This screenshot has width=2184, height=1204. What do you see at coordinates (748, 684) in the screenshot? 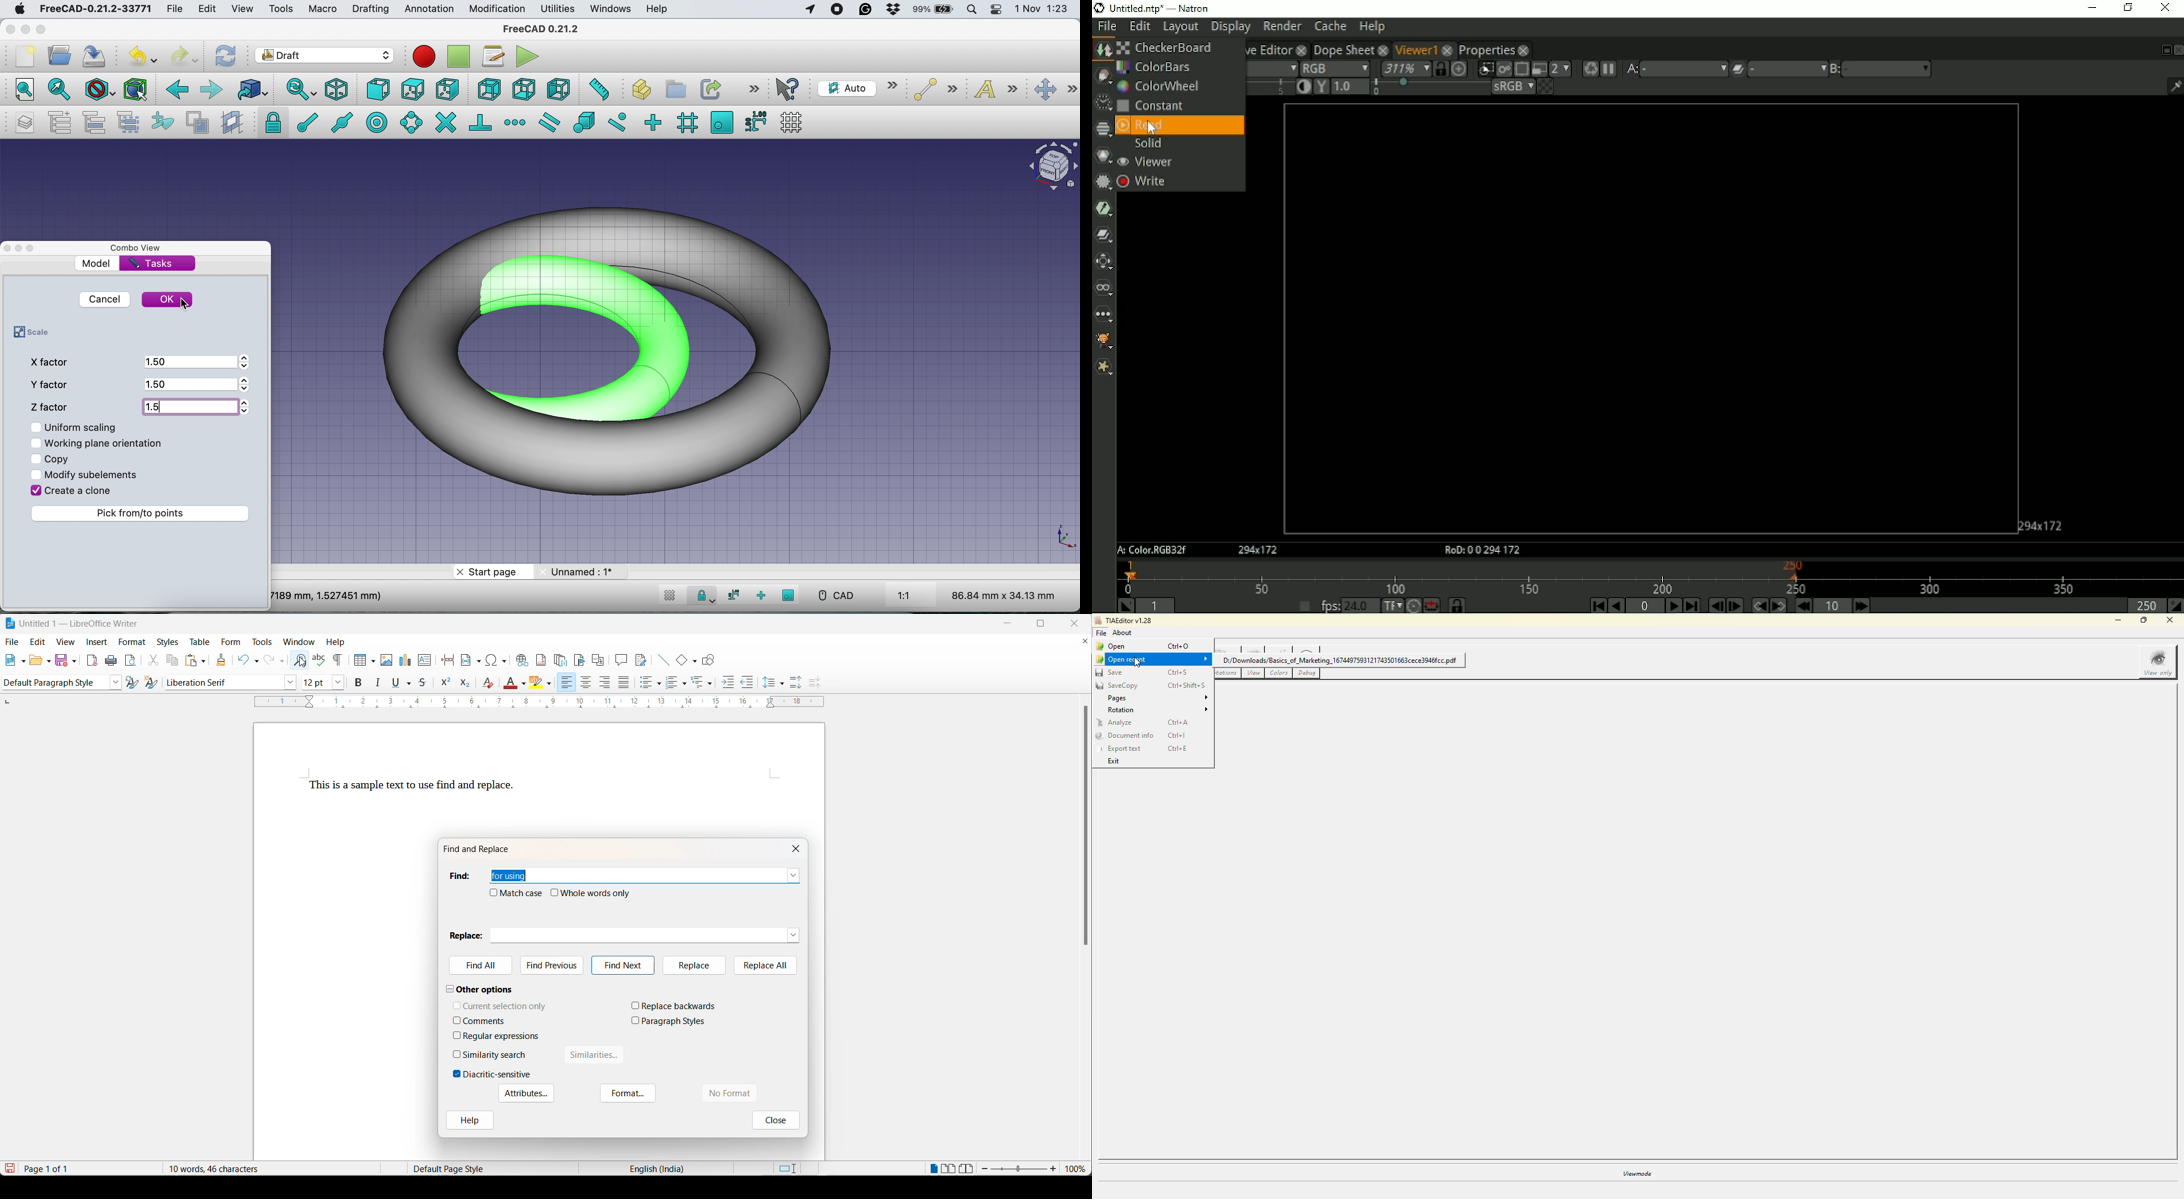
I see `decrease indent` at bounding box center [748, 684].